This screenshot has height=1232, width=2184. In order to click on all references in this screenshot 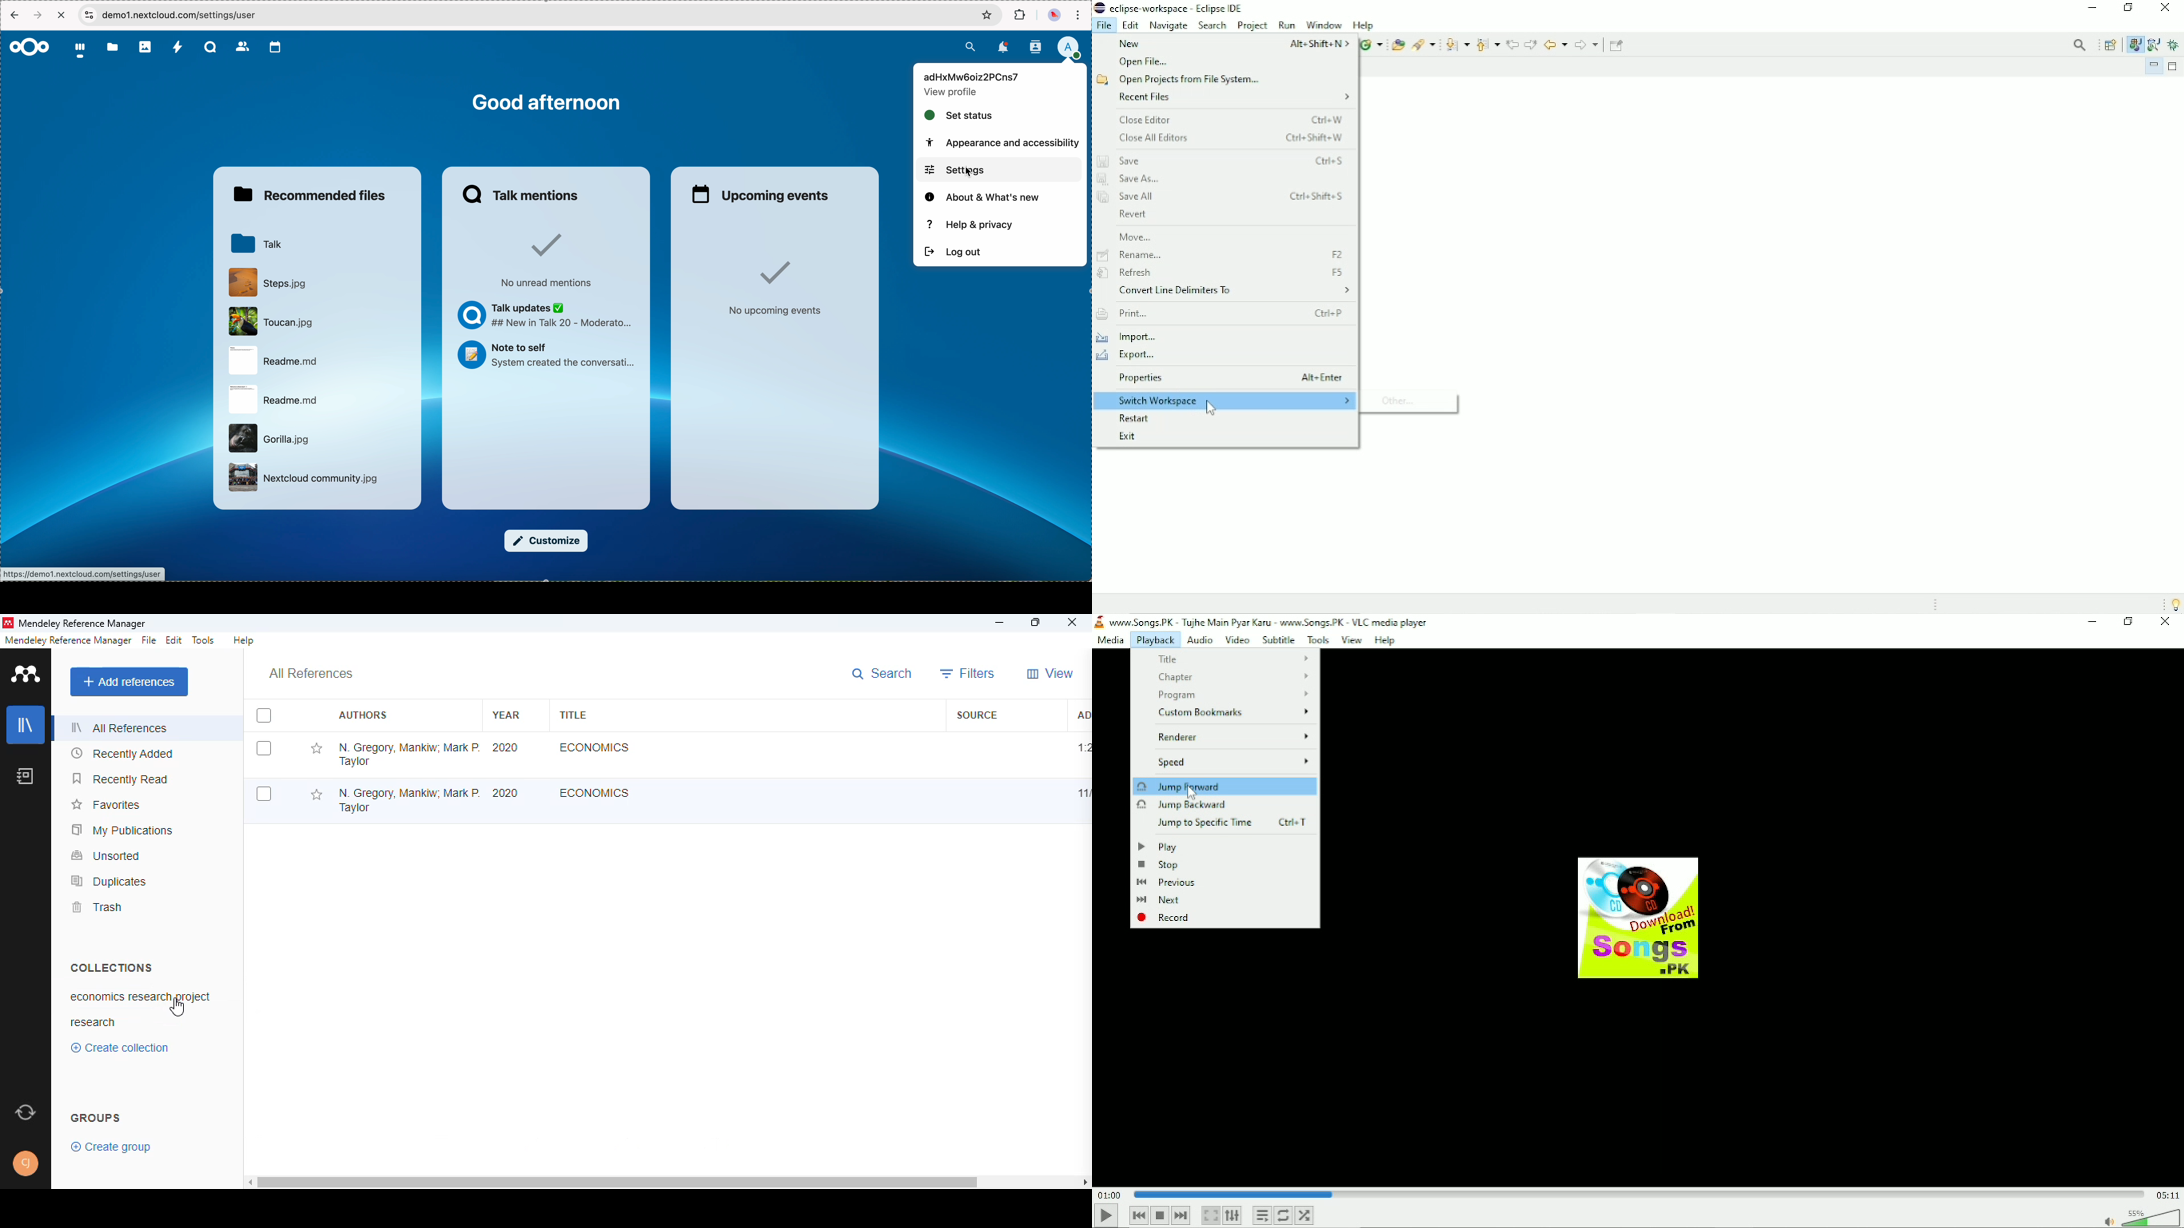, I will do `click(311, 674)`.